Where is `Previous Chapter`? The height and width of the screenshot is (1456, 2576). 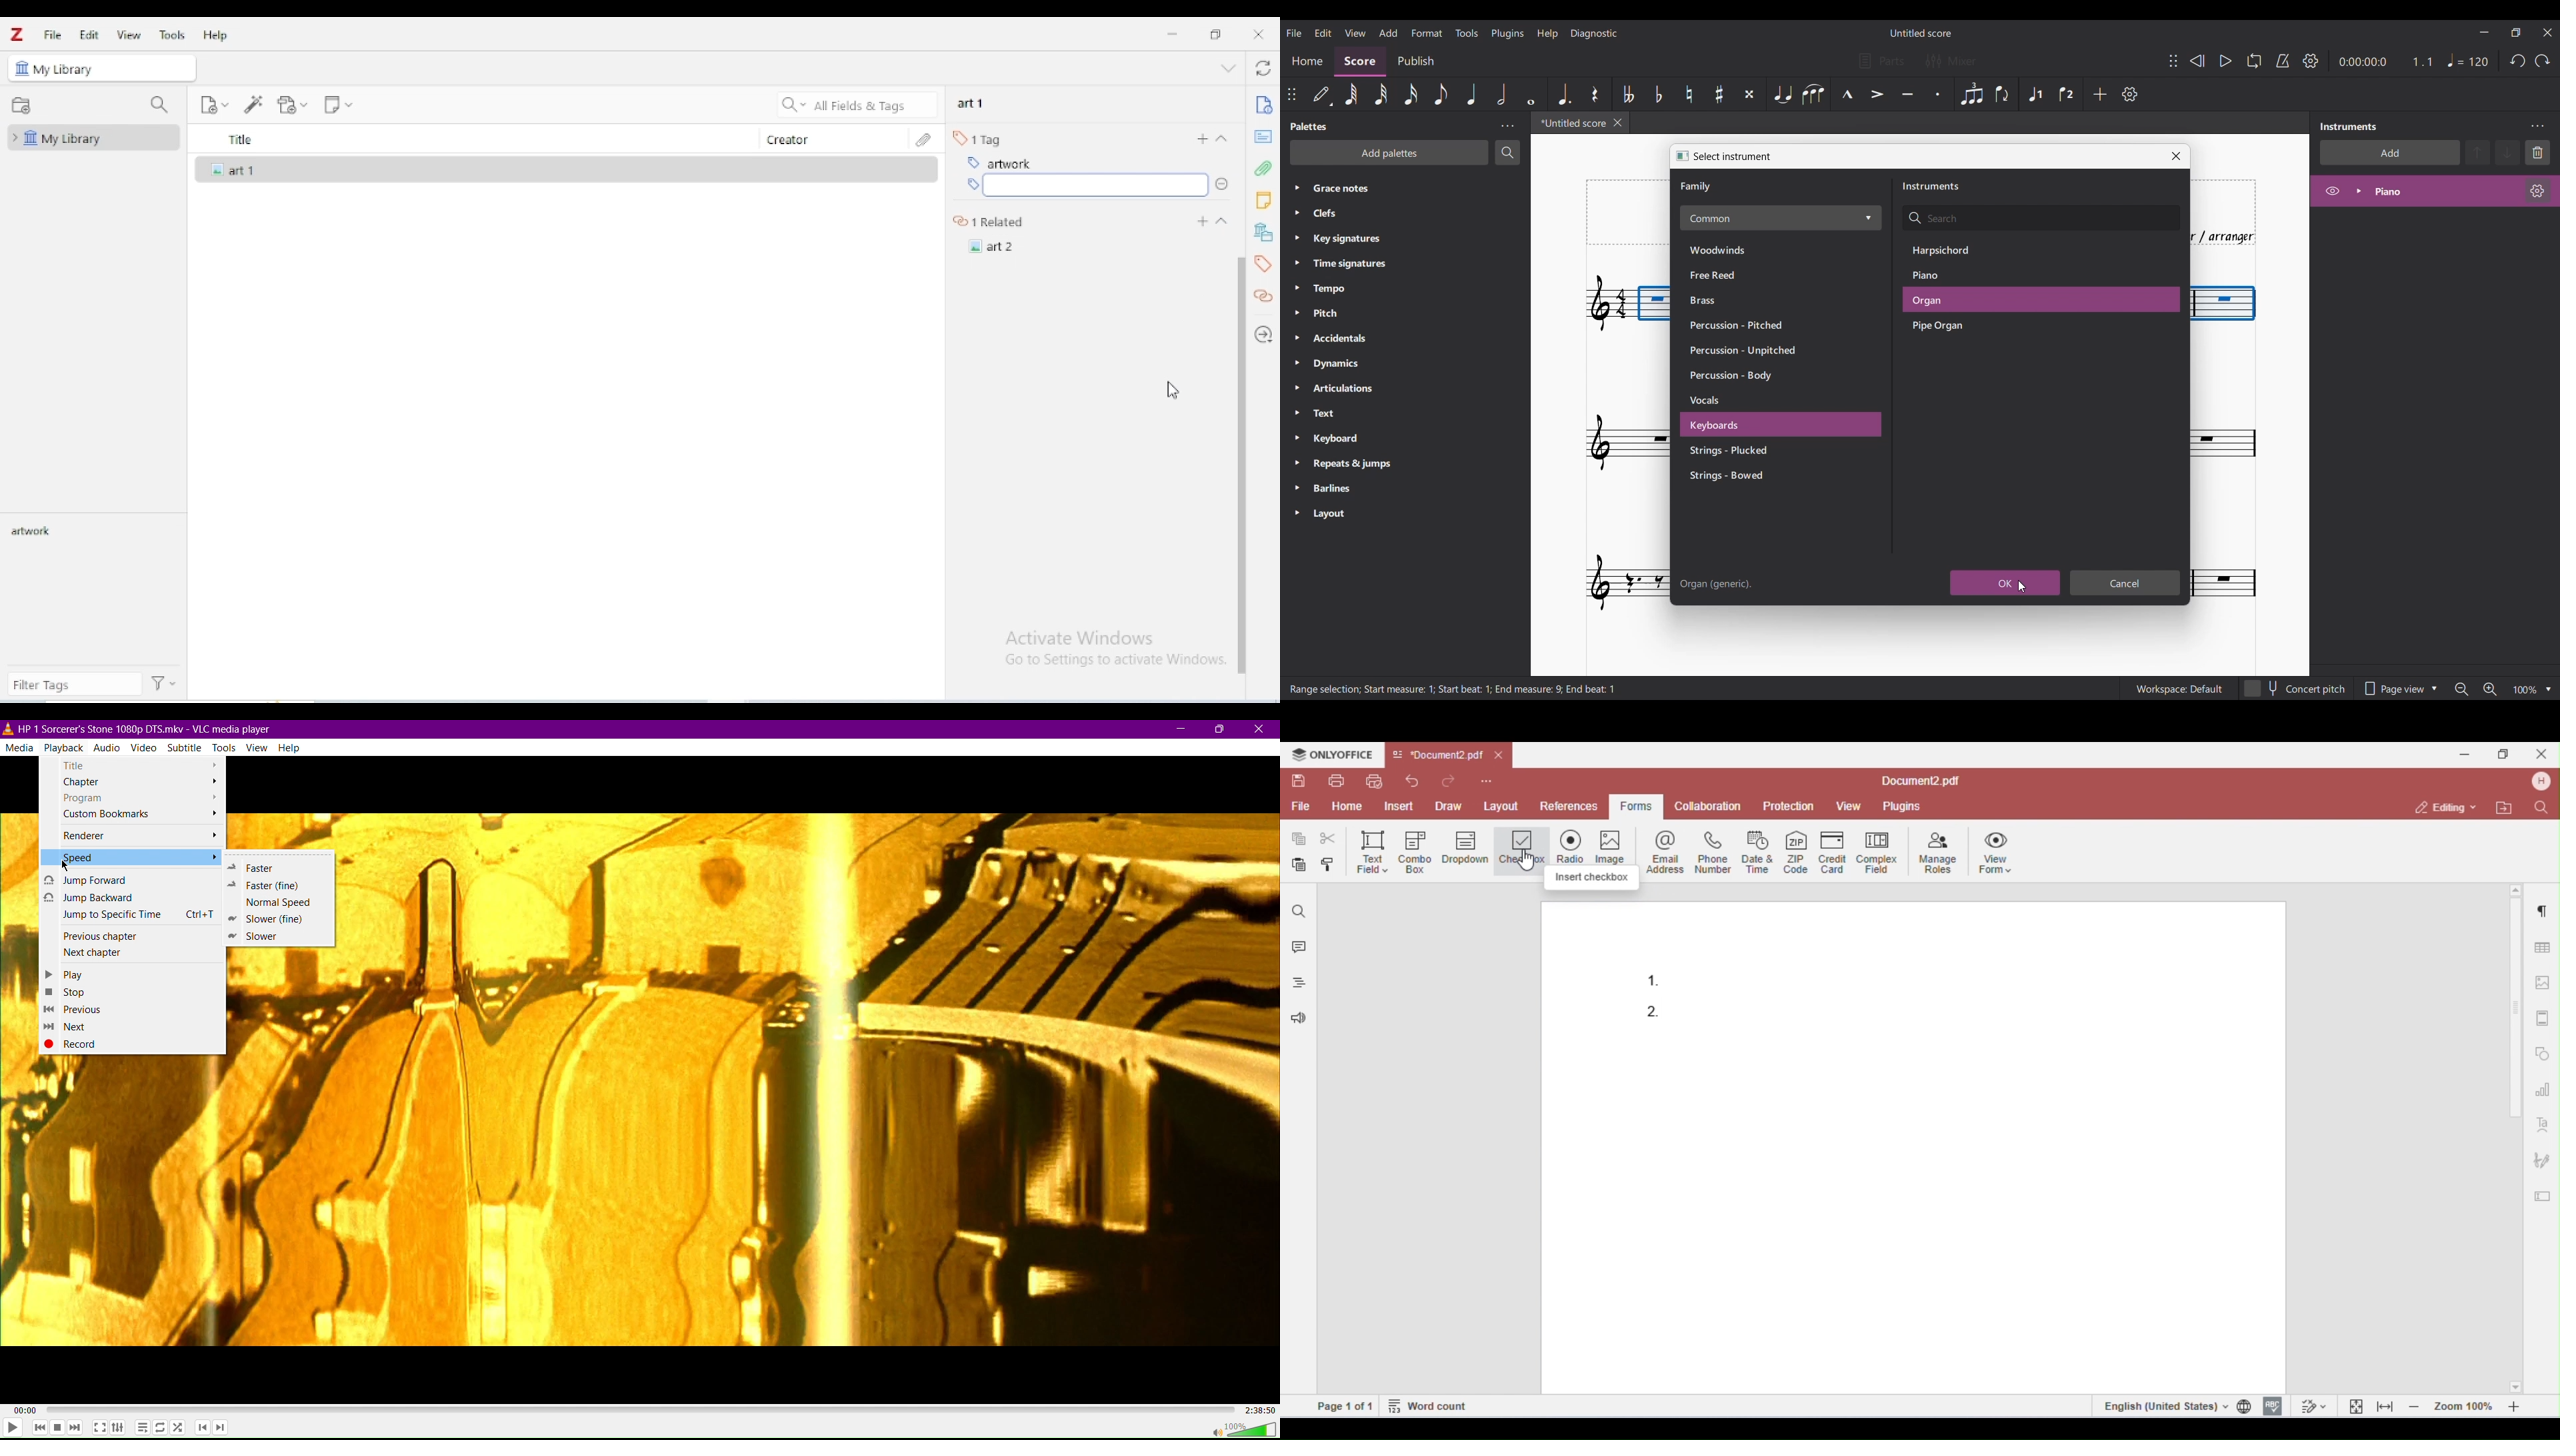 Previous Chapter is located at coordinates (202, 1429).